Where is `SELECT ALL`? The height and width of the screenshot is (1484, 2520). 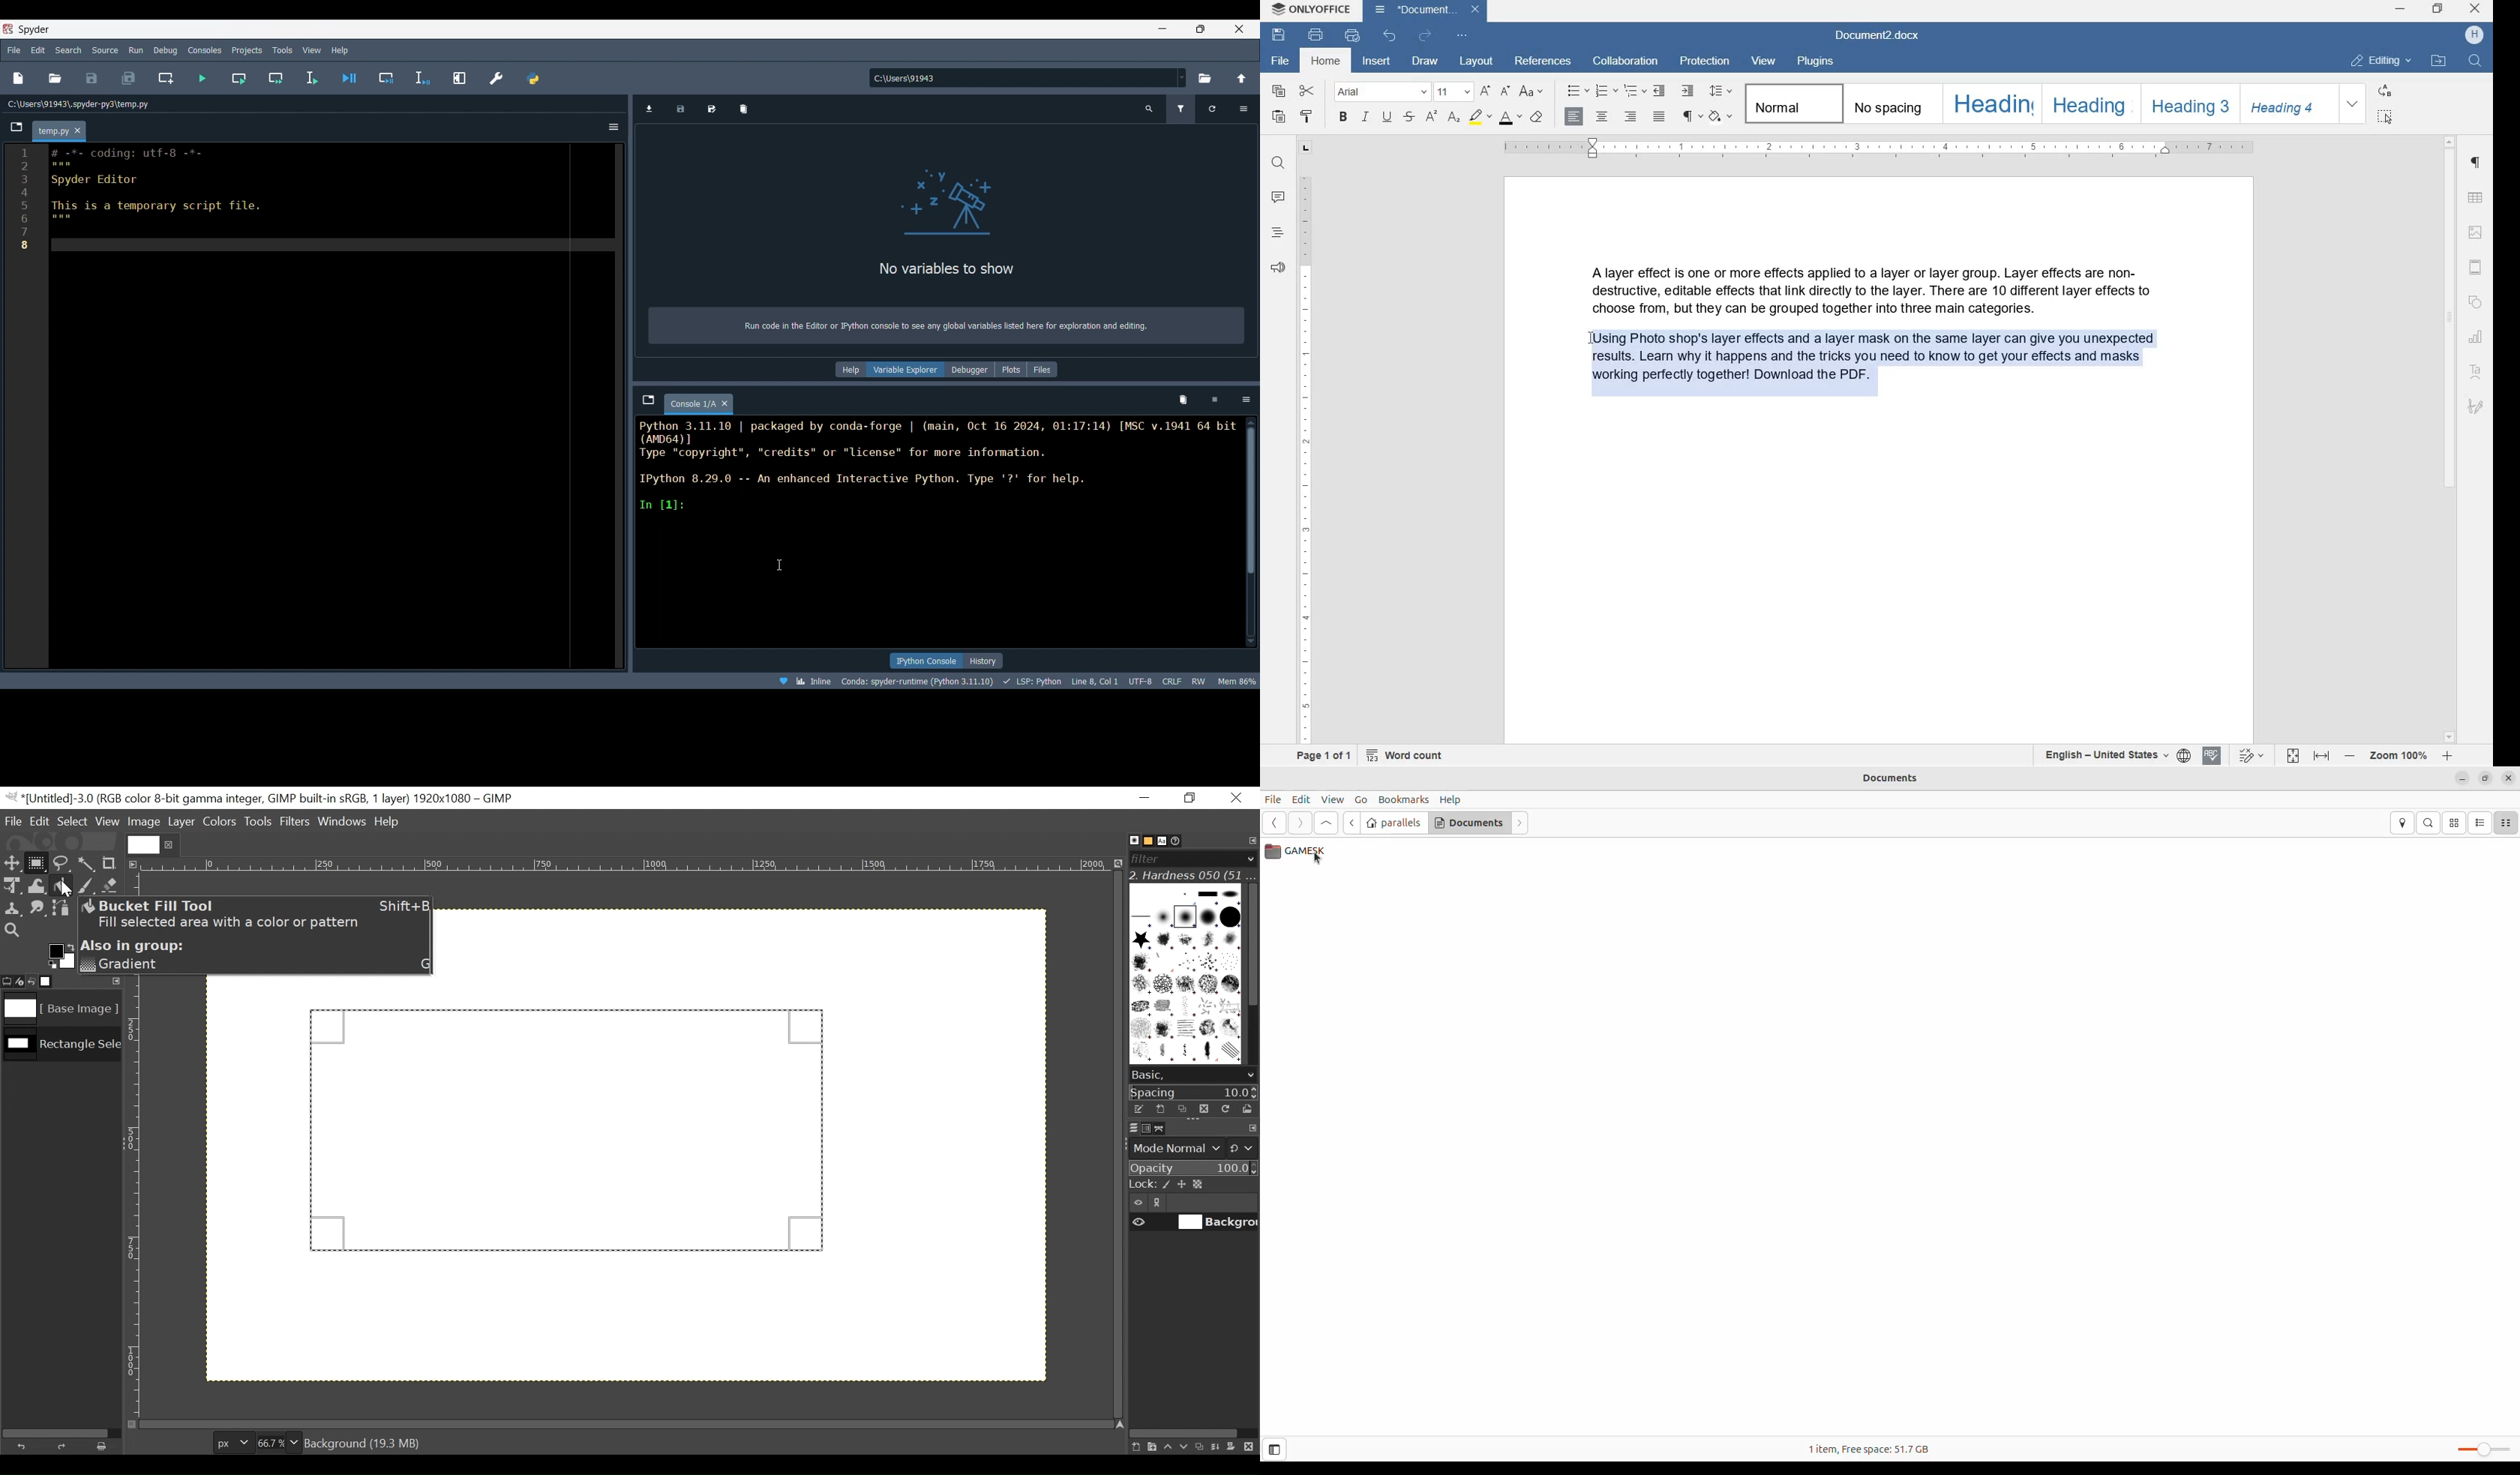 SELECT ALL is located at coordinates (2384, 117).